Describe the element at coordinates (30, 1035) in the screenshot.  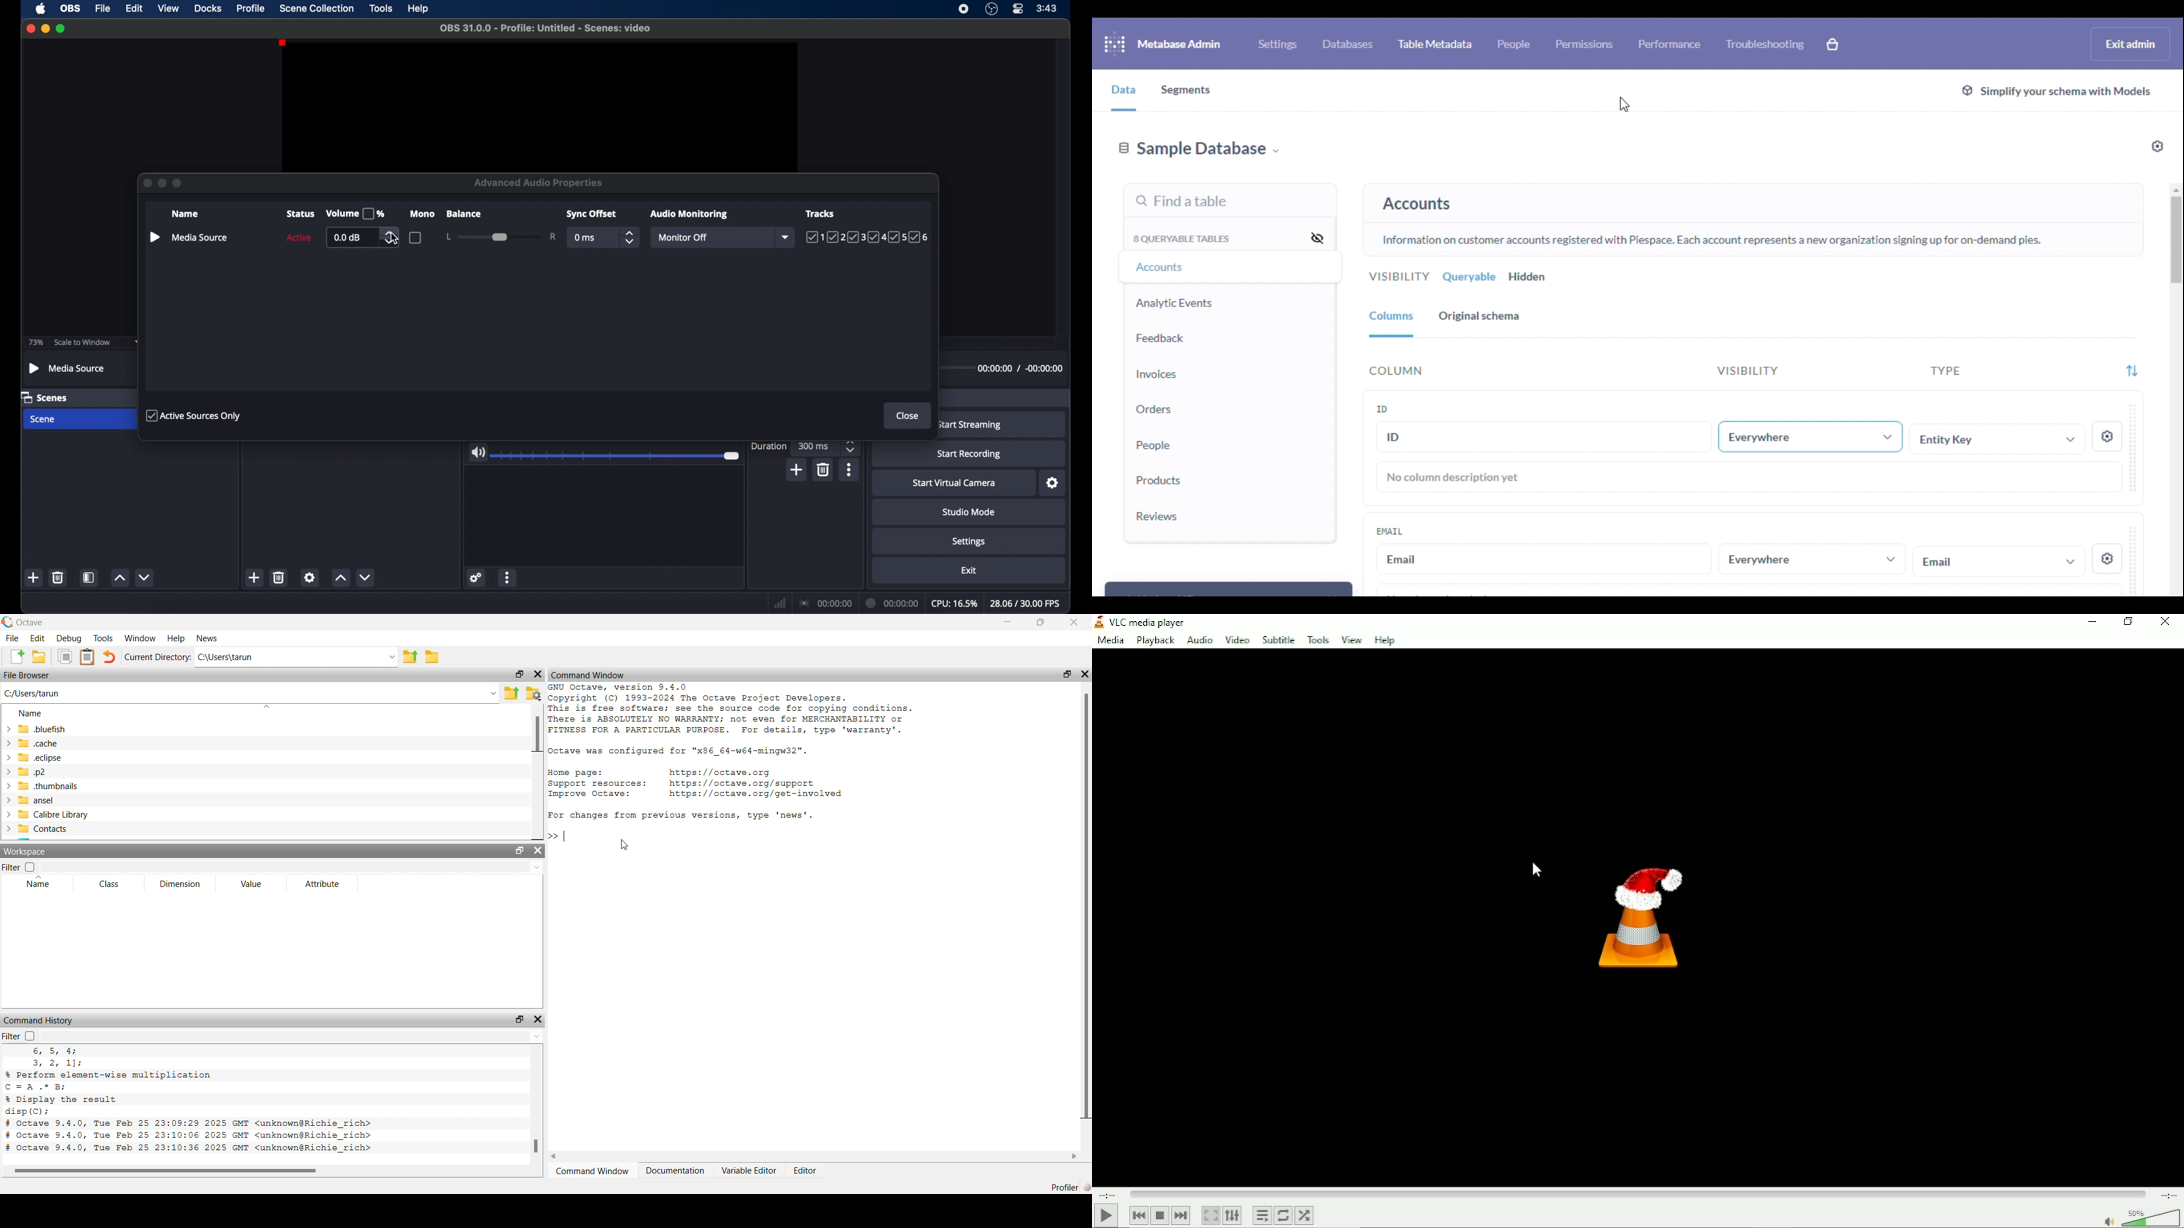
I see `Checkbox` at that location.